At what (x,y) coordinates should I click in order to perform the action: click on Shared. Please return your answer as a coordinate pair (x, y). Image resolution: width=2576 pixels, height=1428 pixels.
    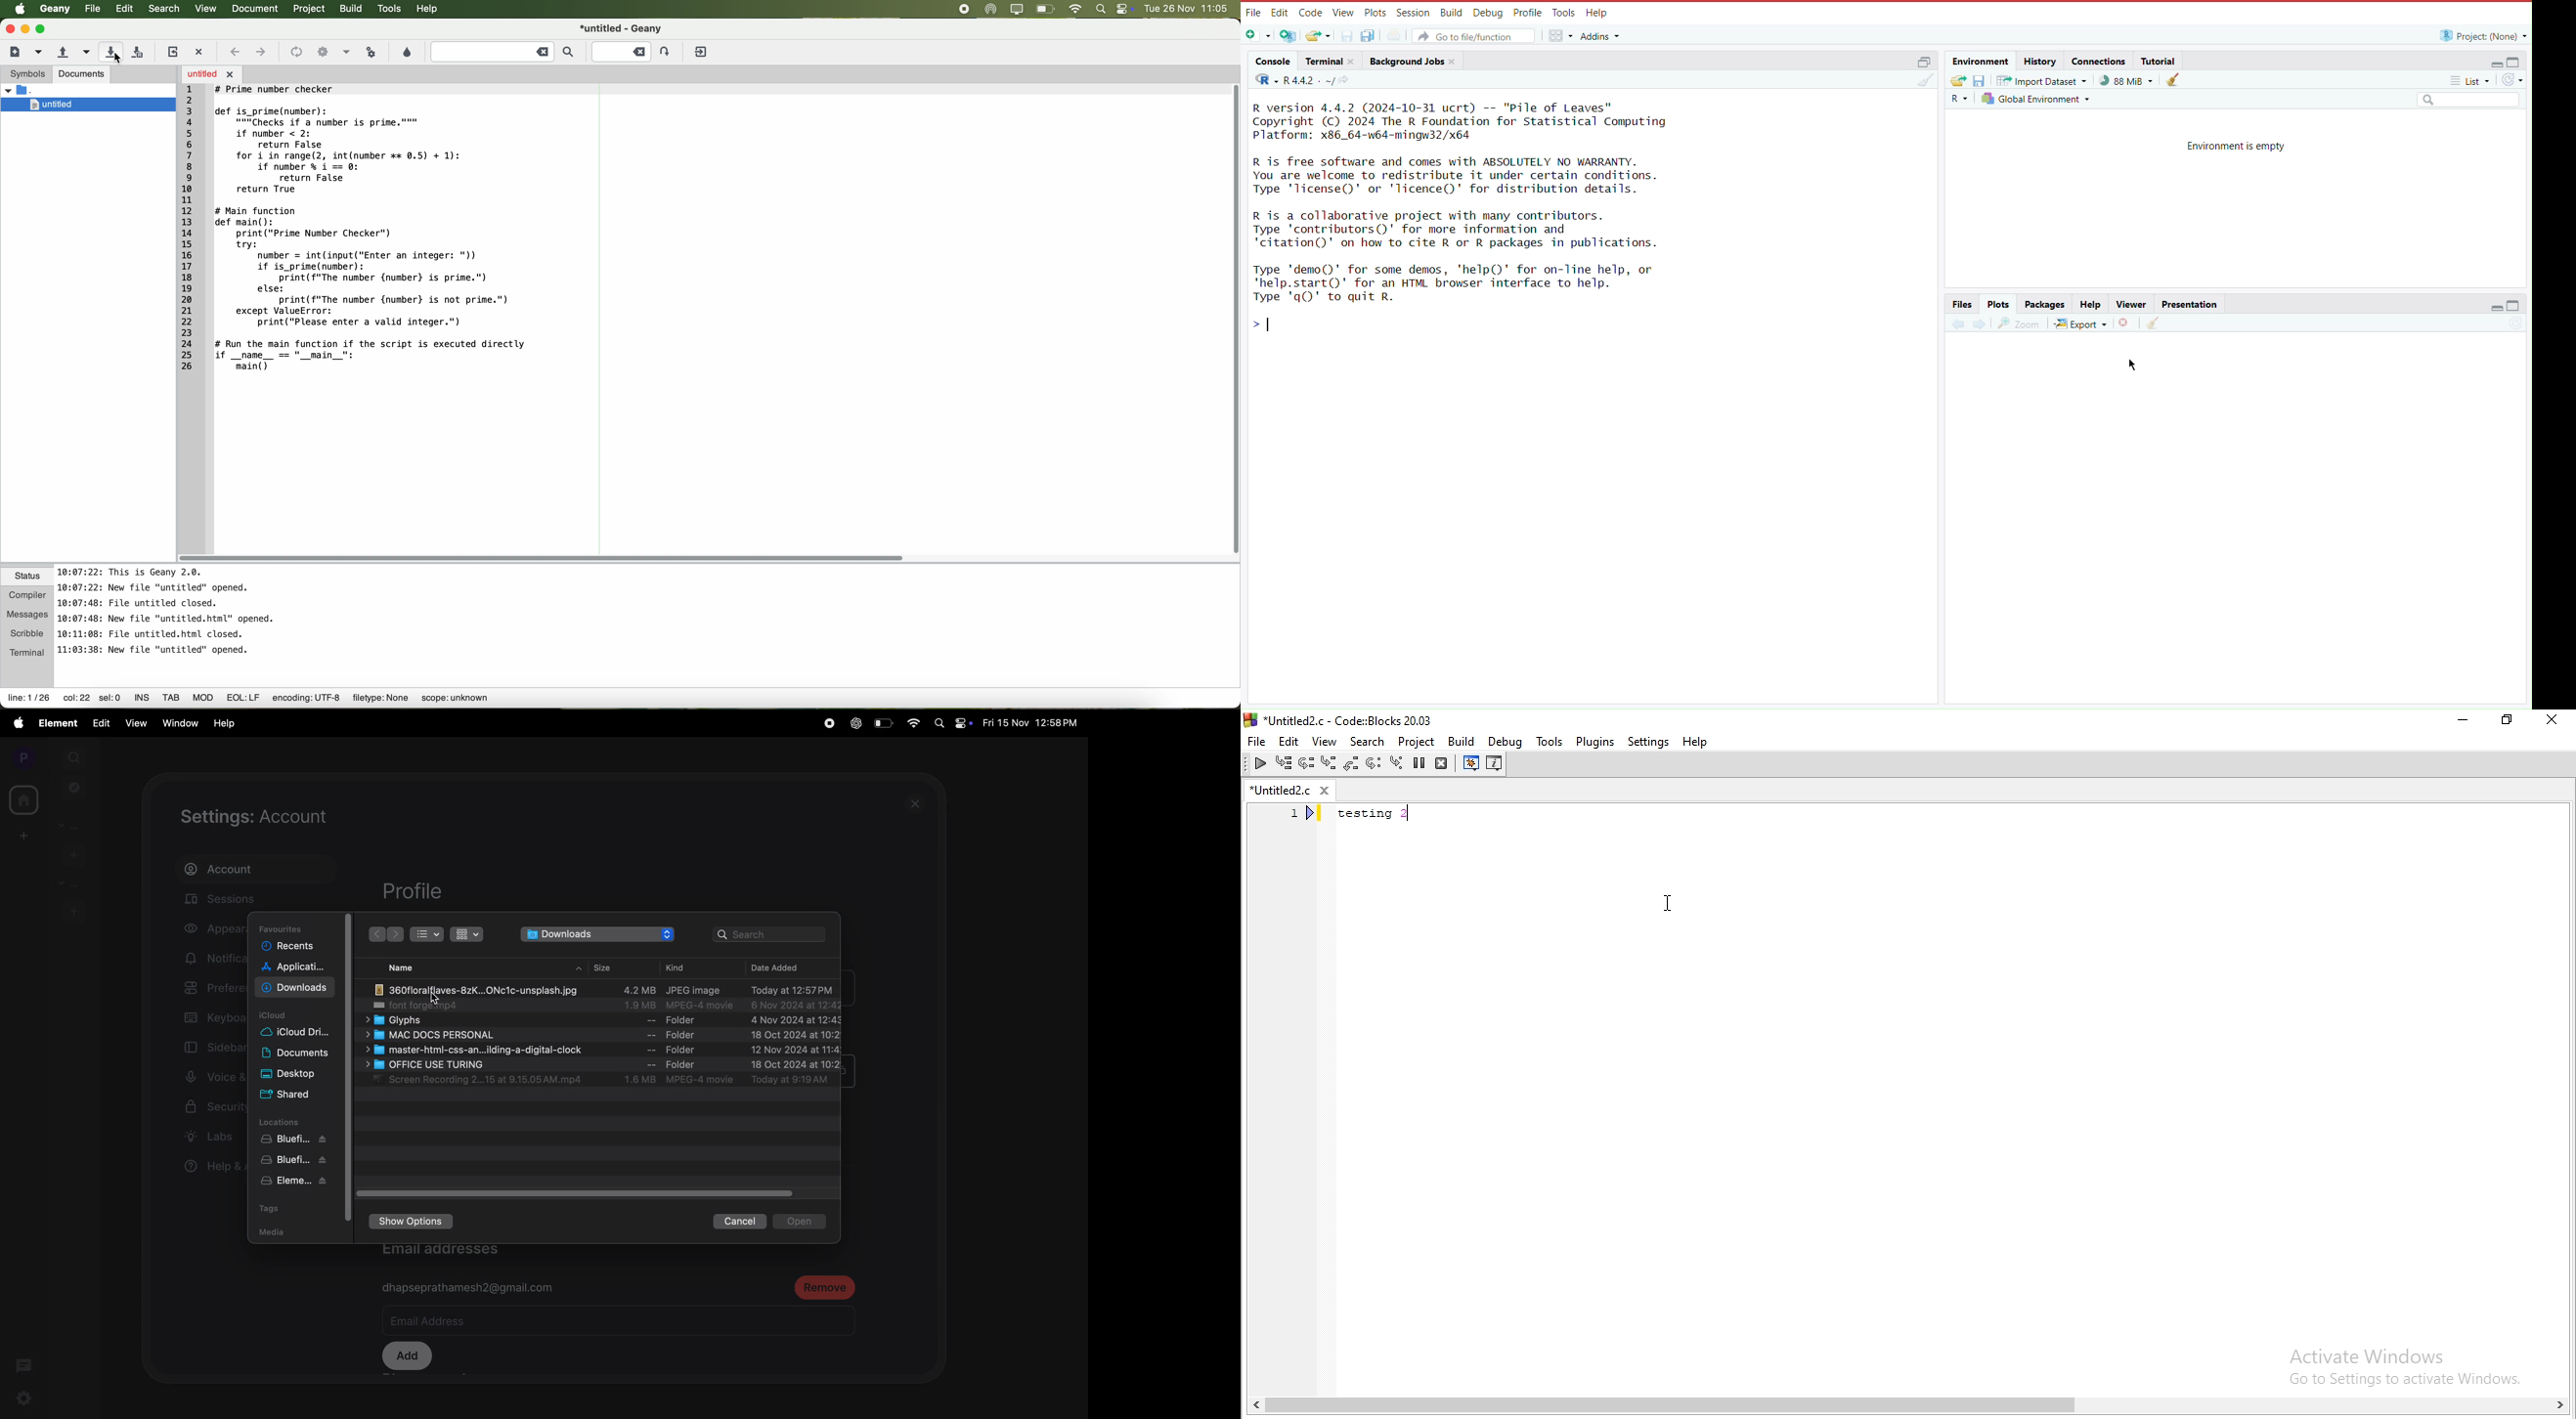
    Looking at the image, I should click on (289, 1096).